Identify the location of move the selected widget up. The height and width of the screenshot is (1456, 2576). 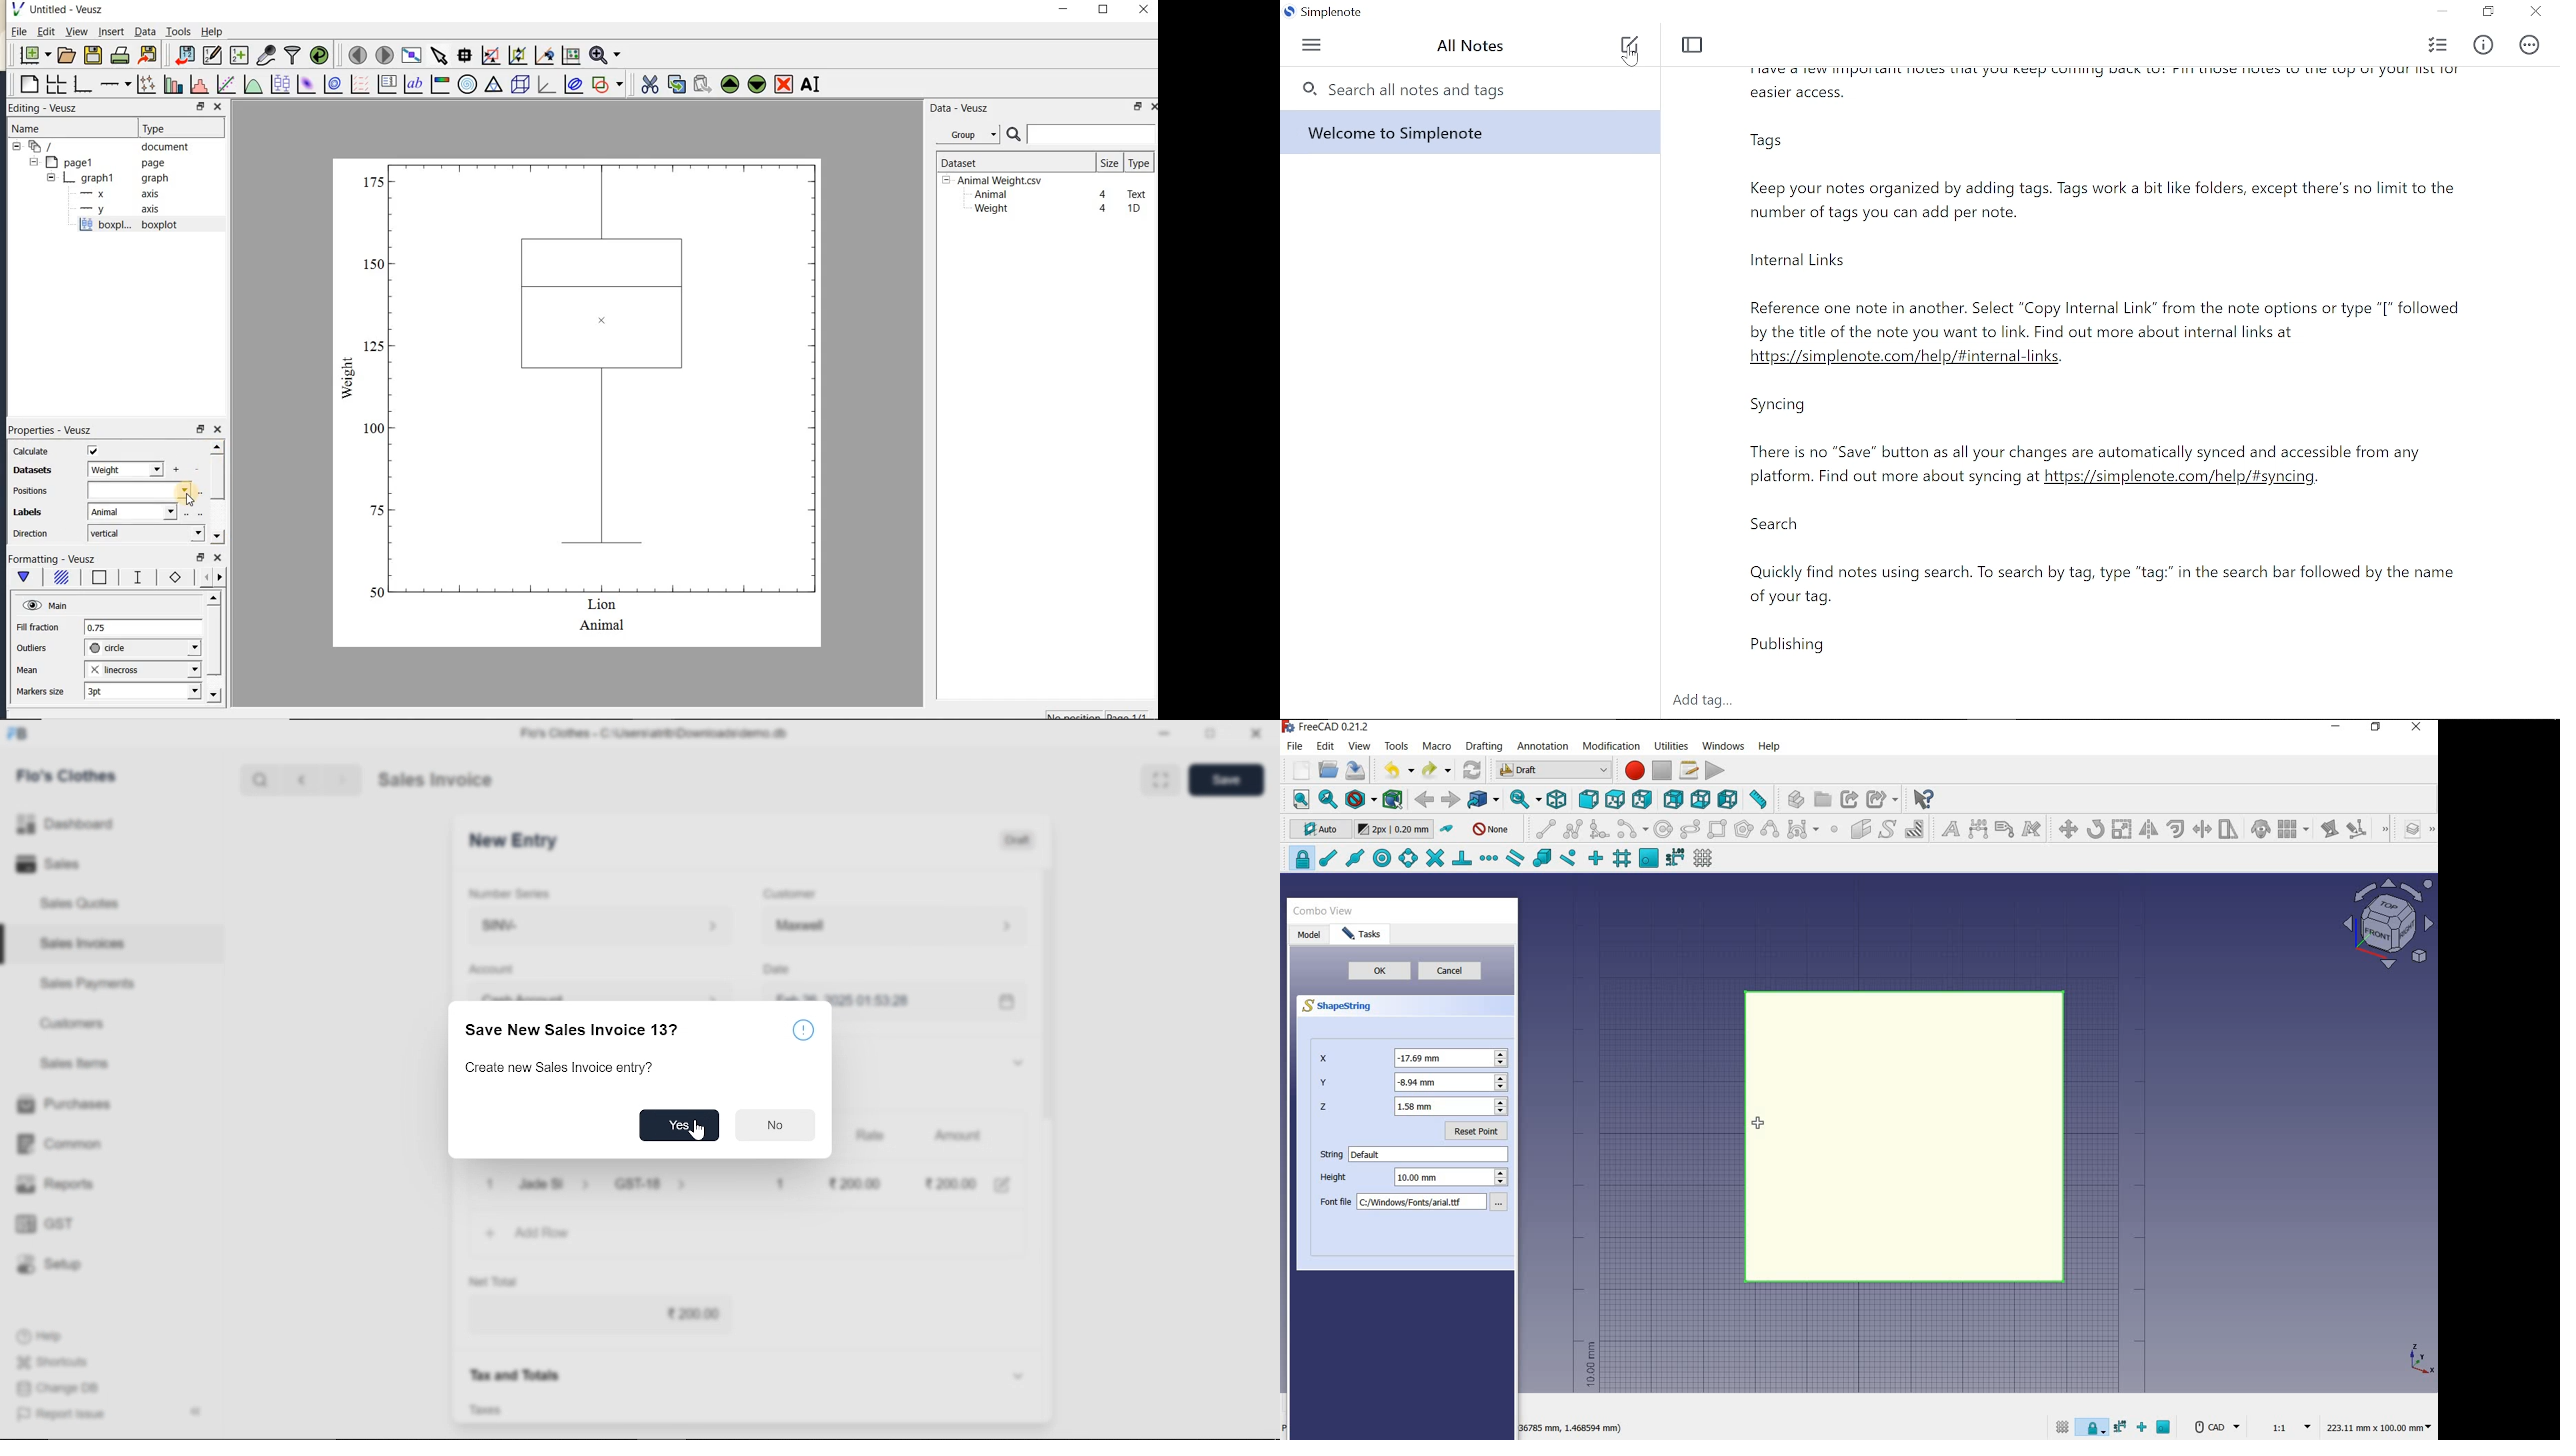
(730, 85).